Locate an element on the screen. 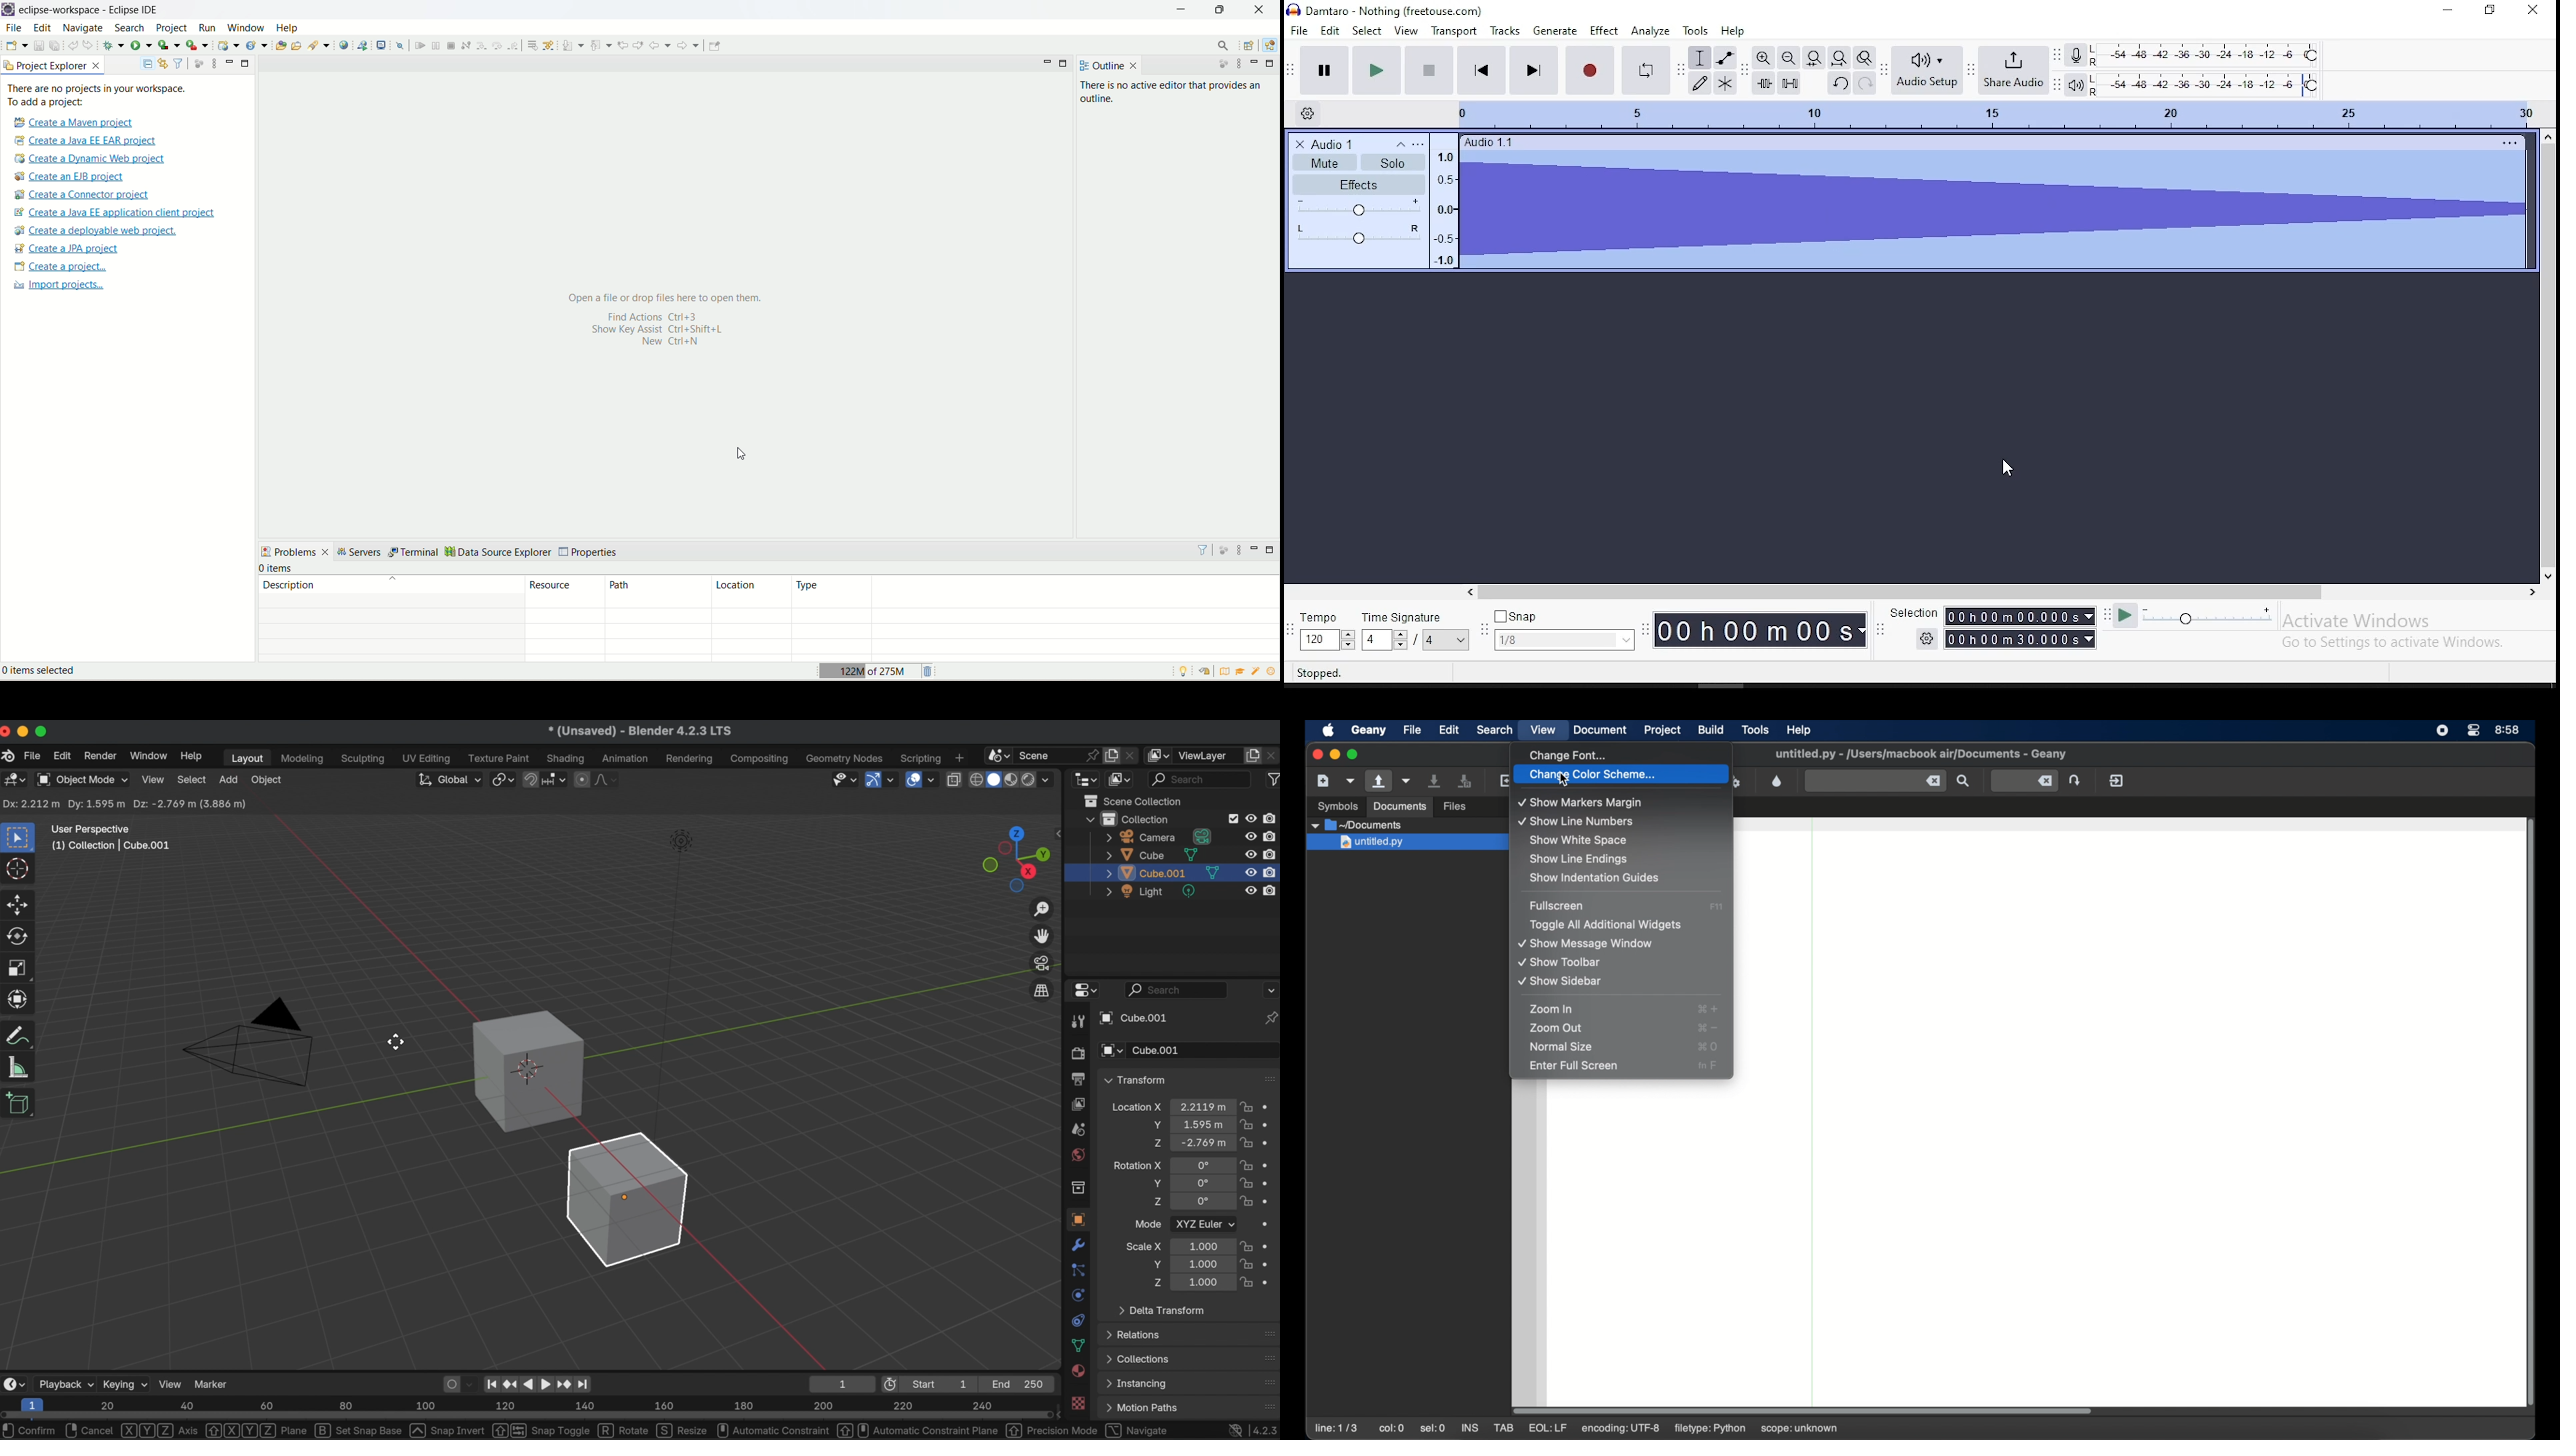 The height and width of the screenshot is (1456, 2576). There is no active editor that provides outline. is located at coordinates (1175, 93).